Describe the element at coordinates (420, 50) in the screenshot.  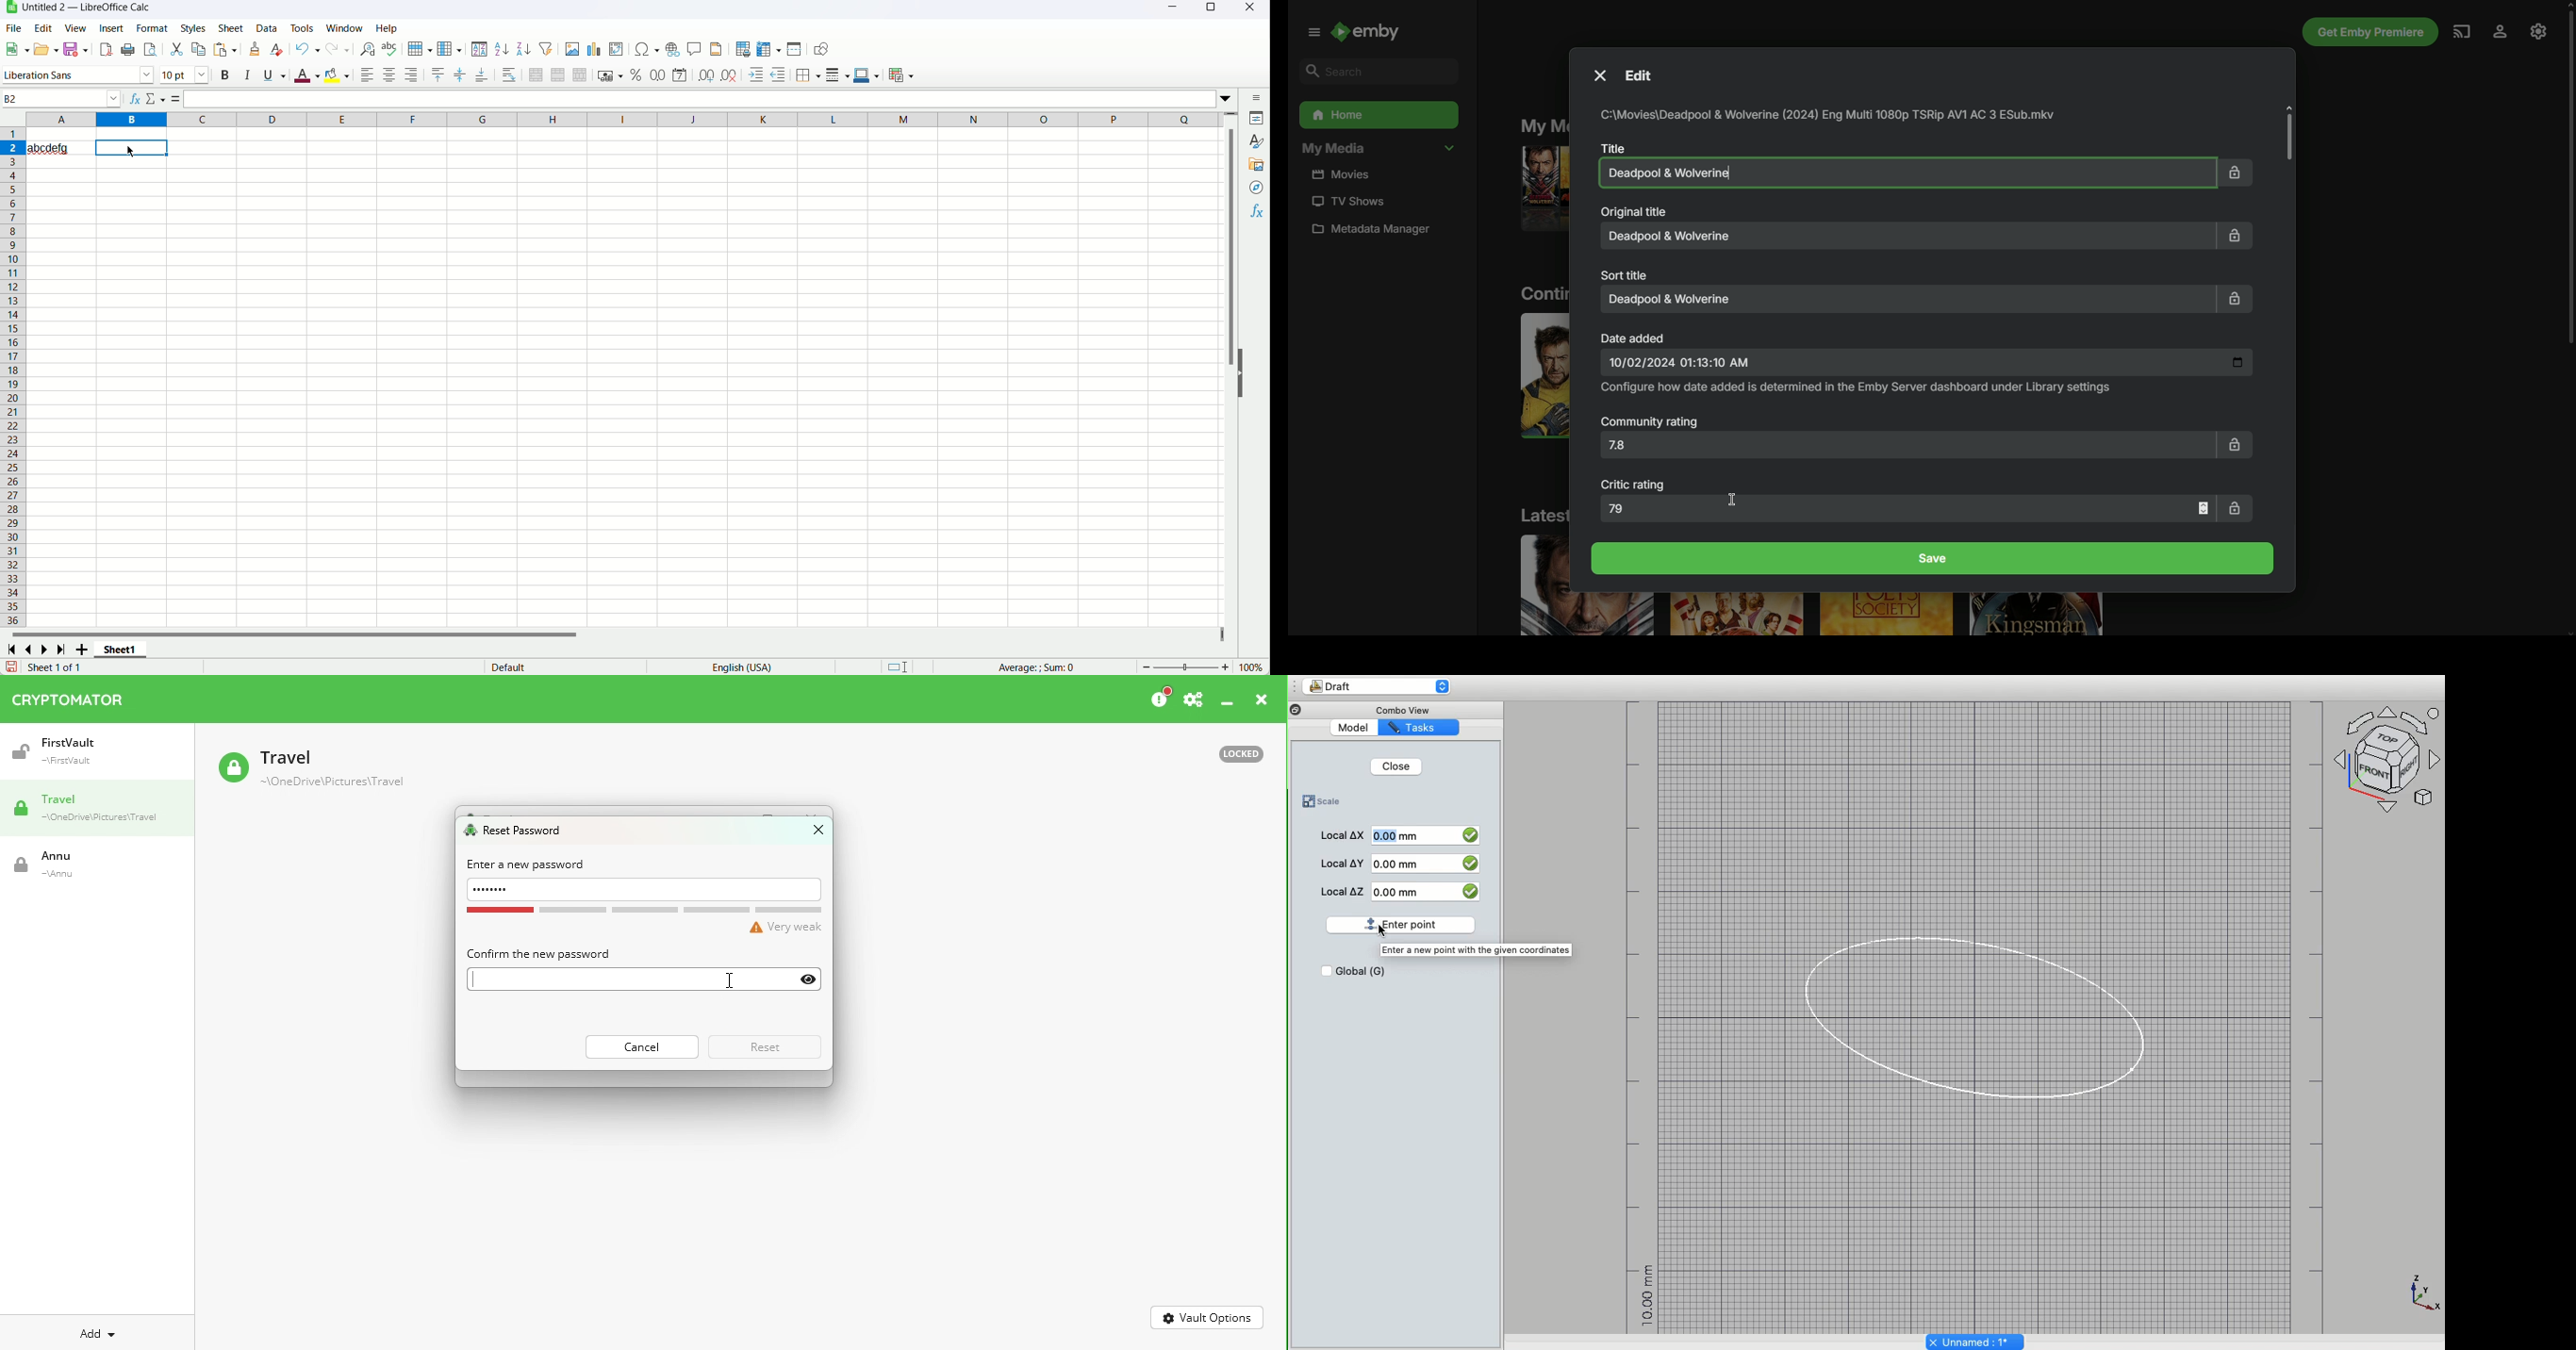
I see `row` at that location.